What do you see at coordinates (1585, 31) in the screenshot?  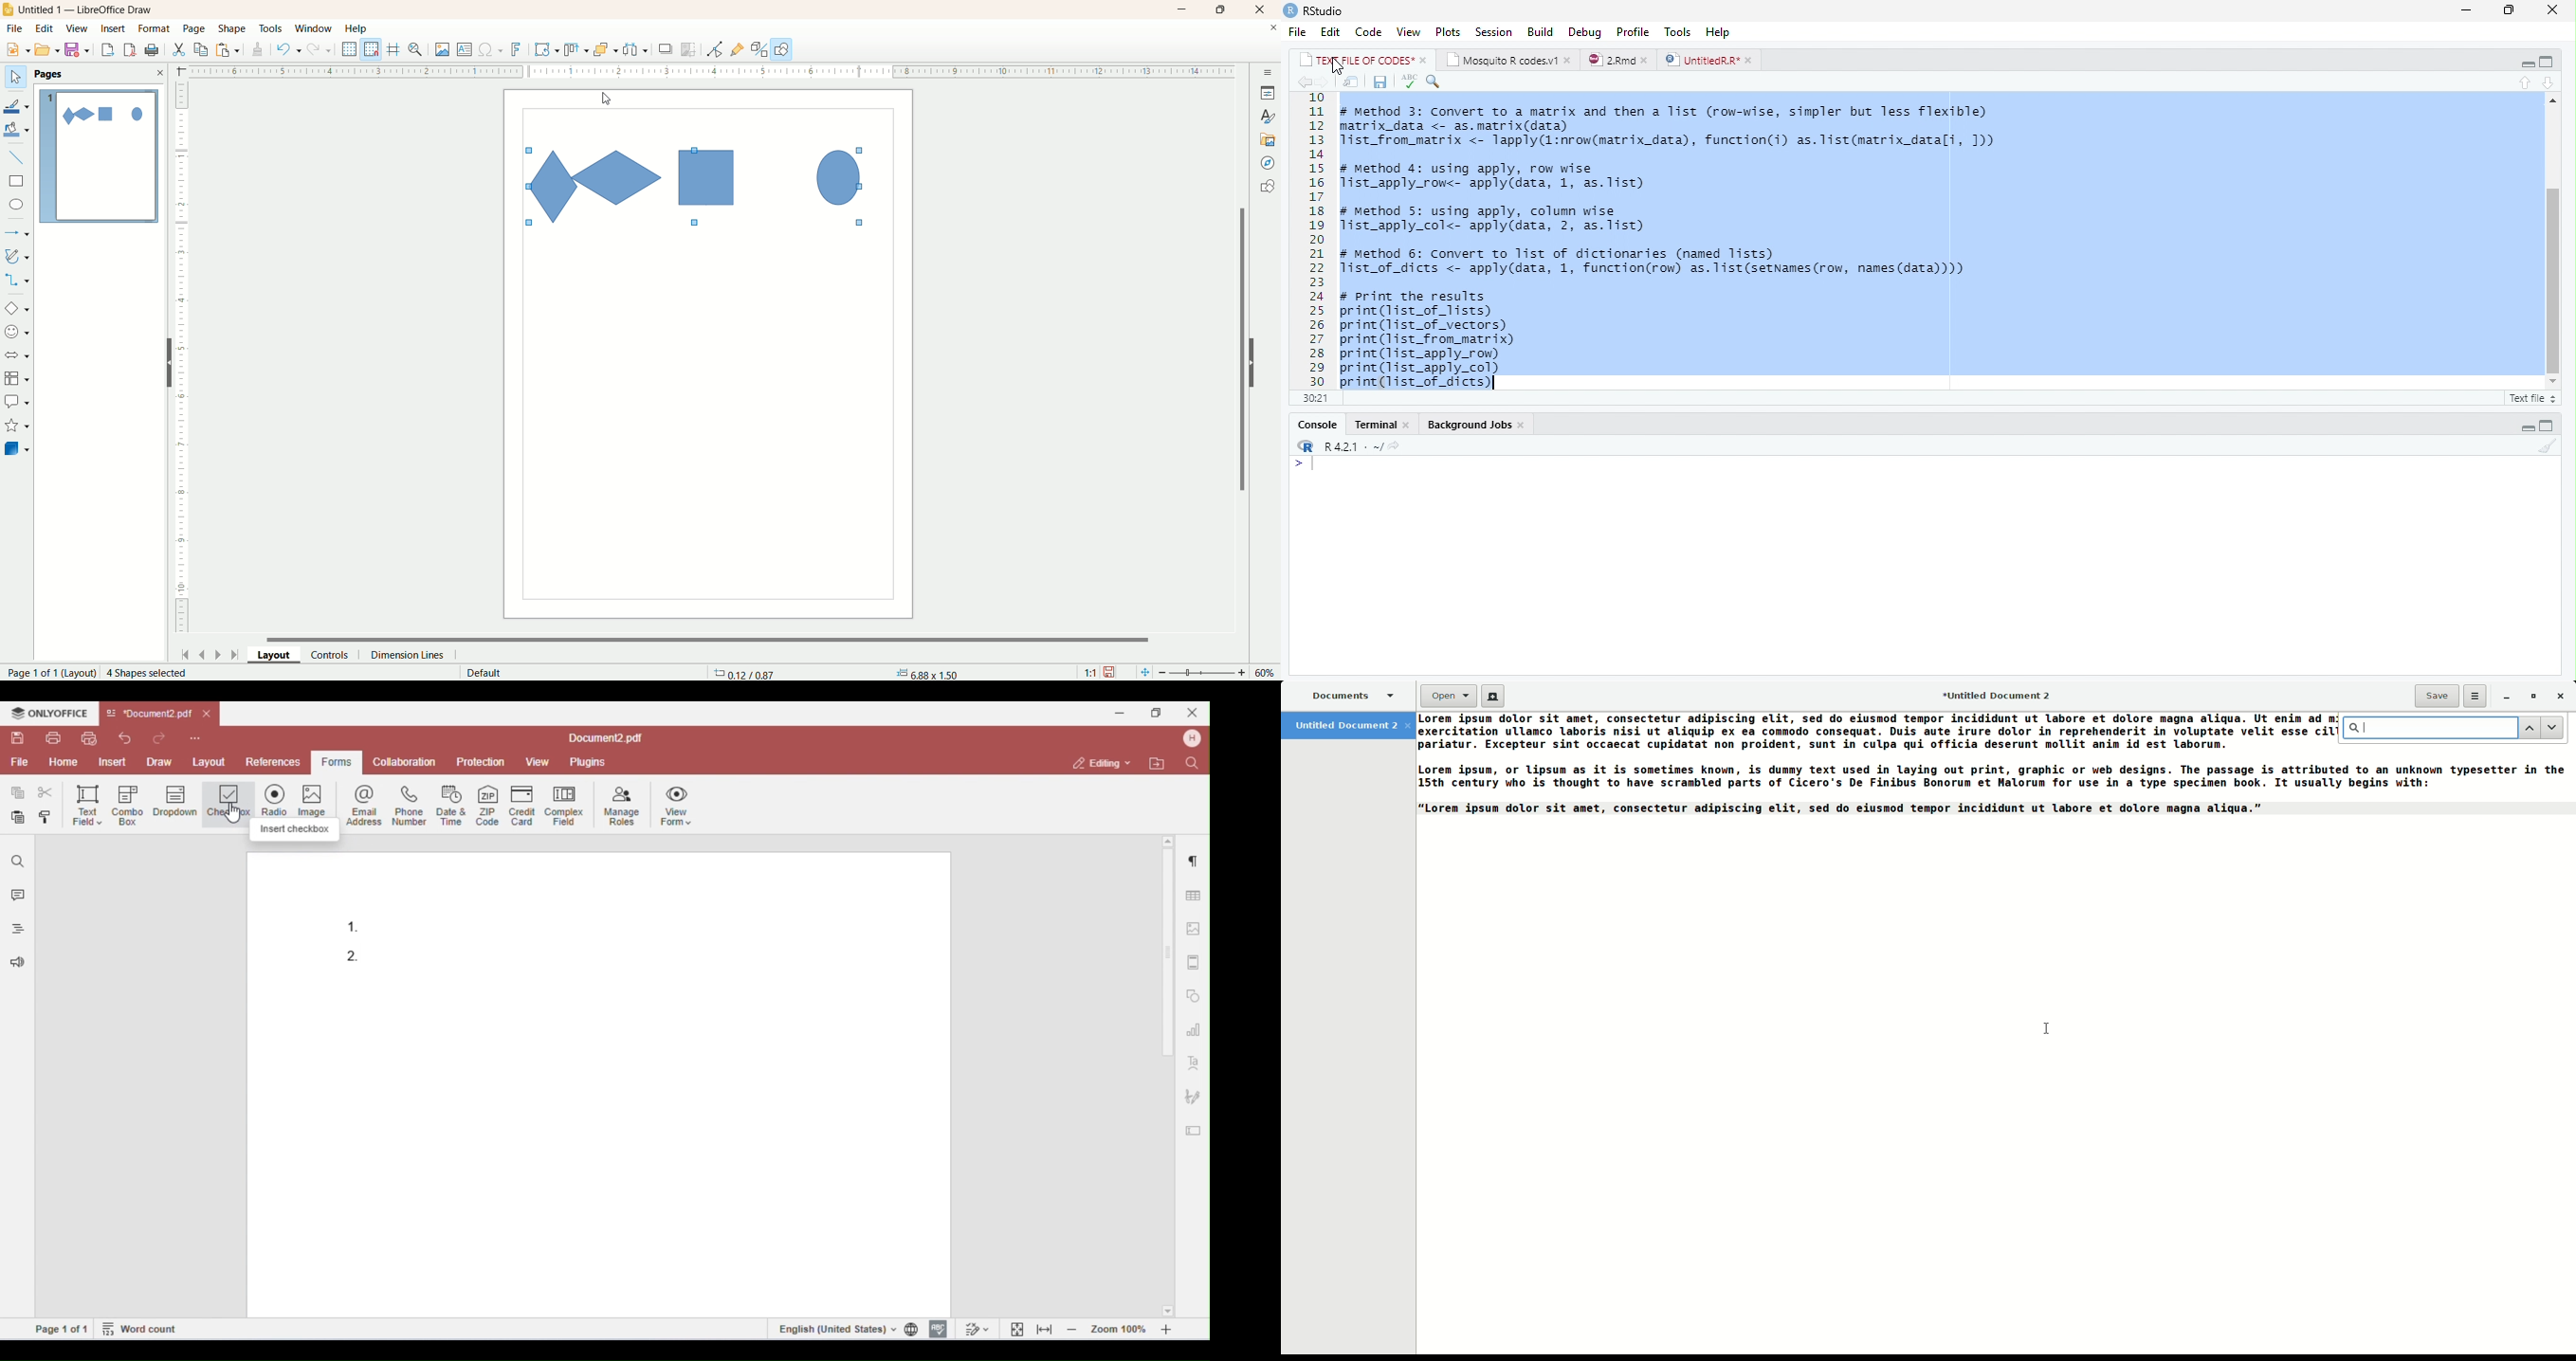 I see `Debug` at bounding box center [1585, 31].